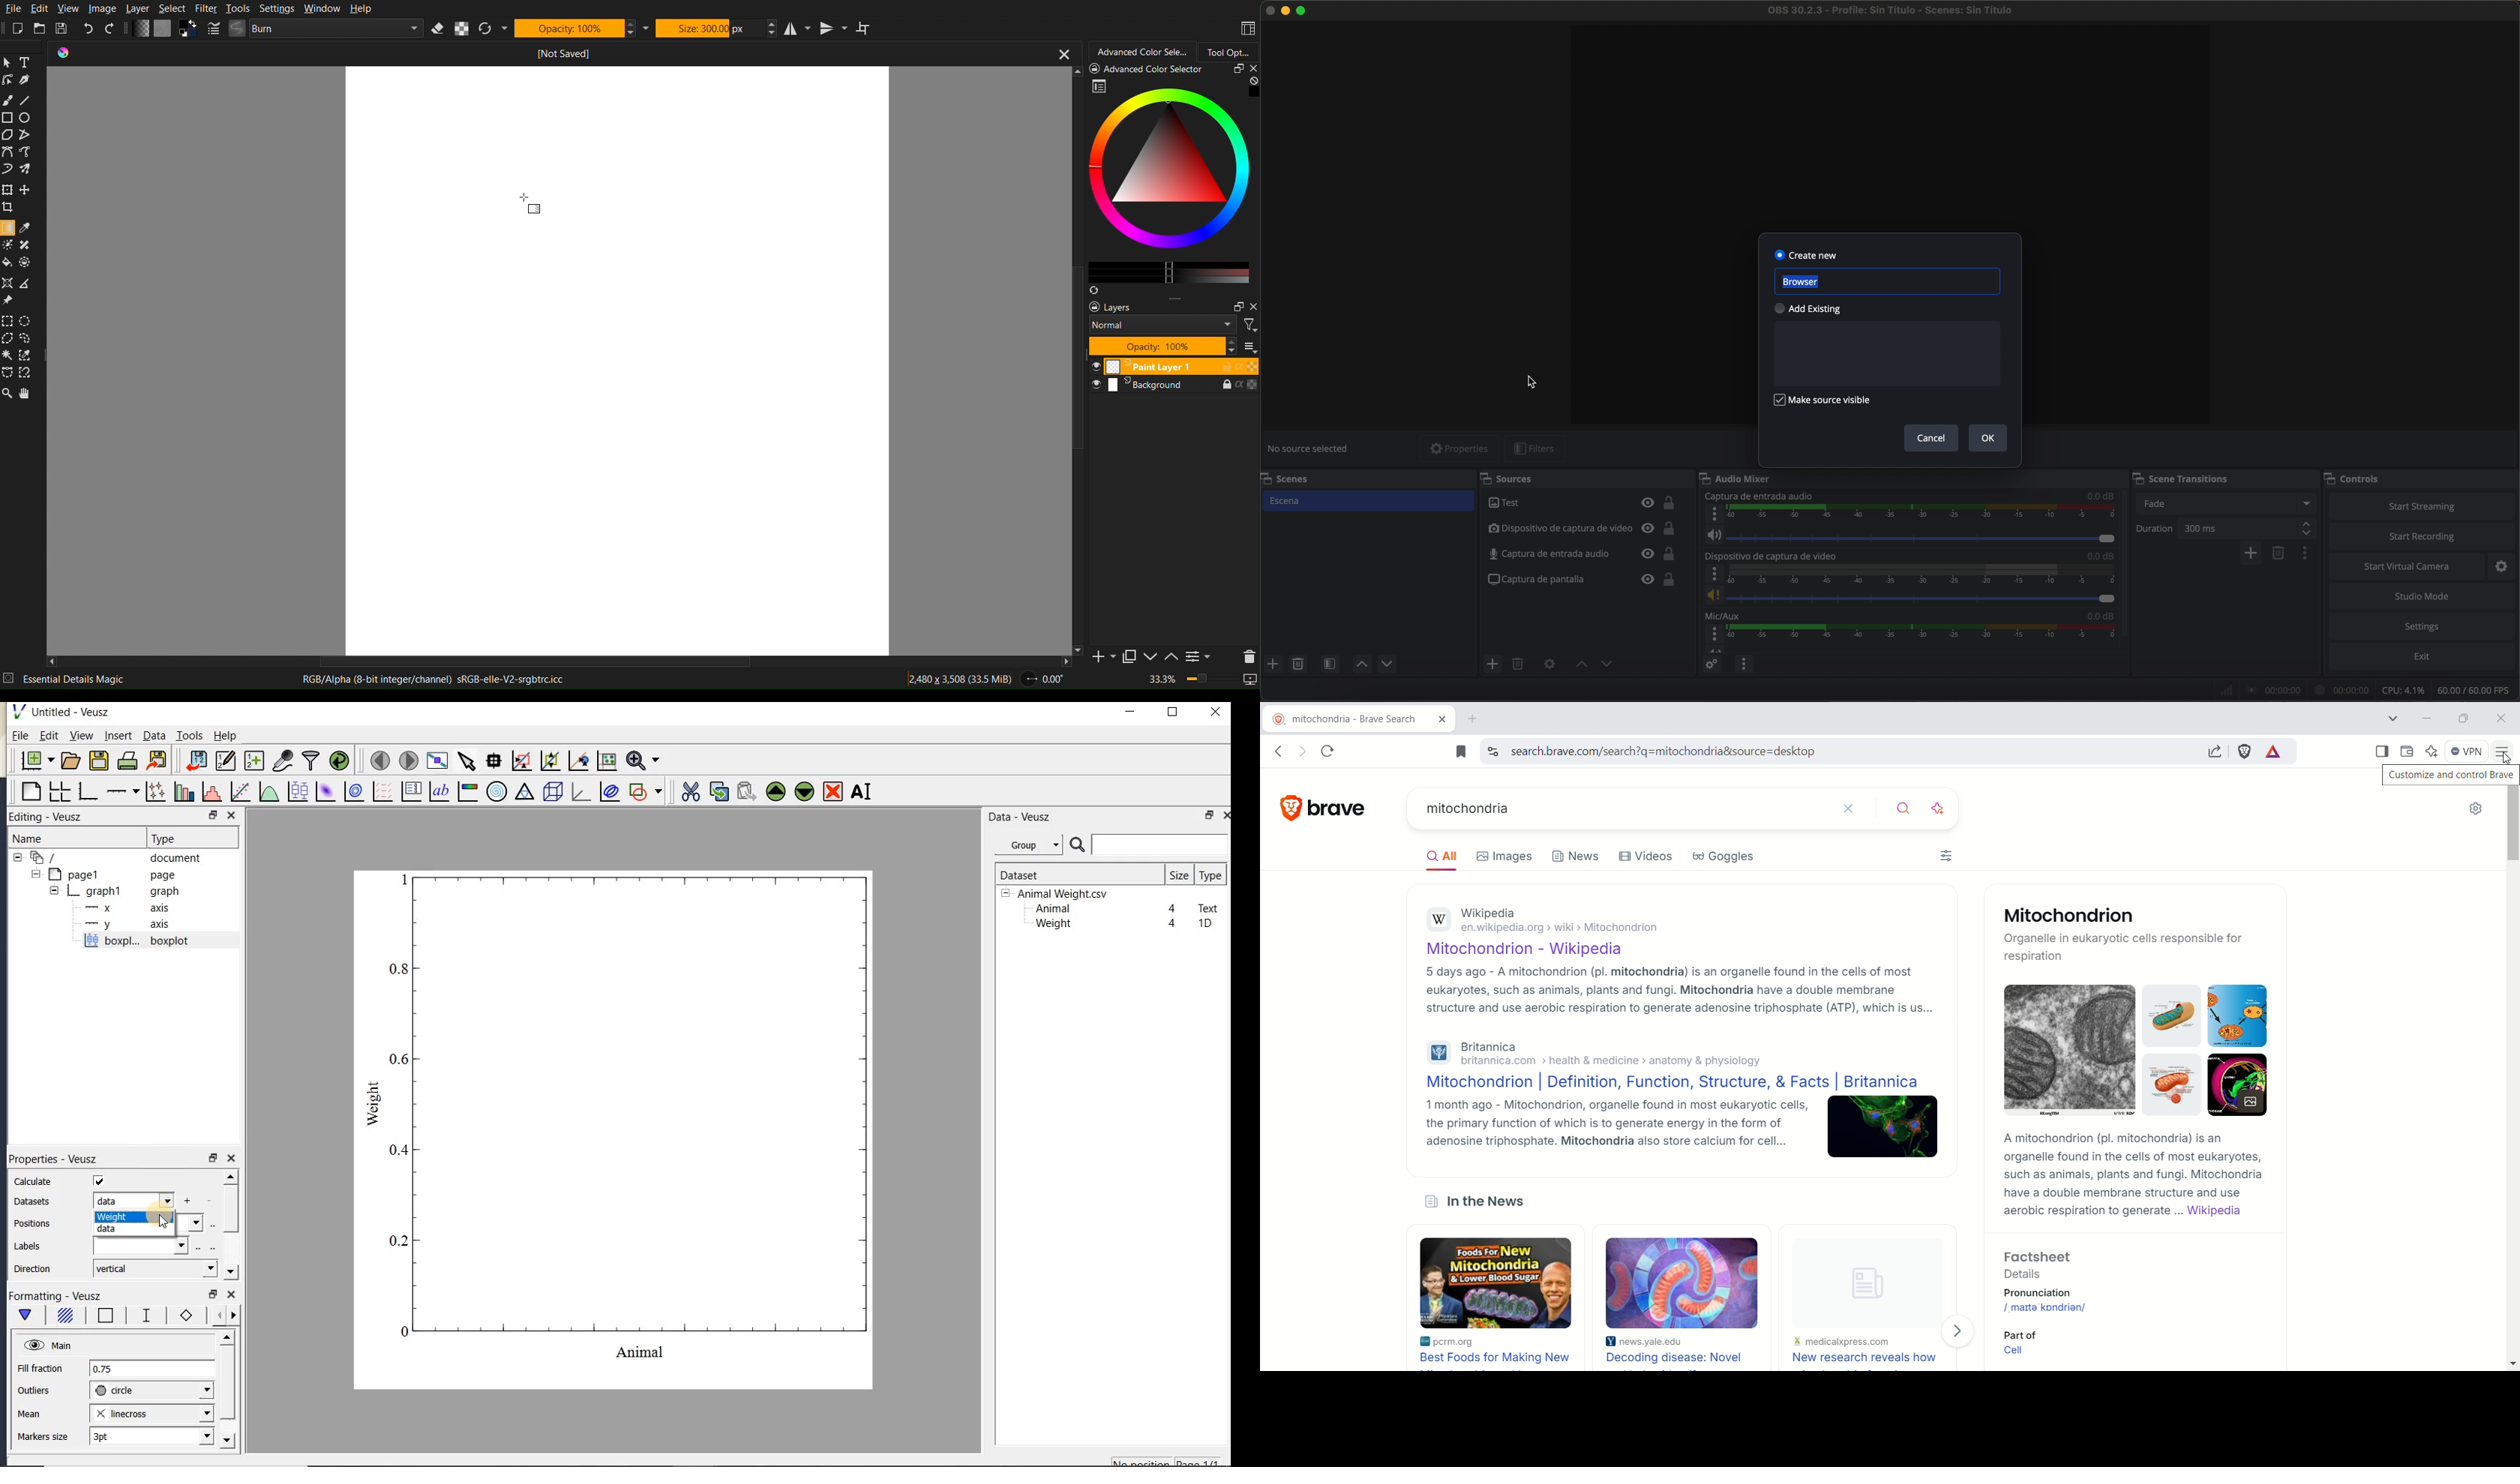 The width and height of the screenshot is (2520, 1484). I want to click on Erase, so click(439, 28).